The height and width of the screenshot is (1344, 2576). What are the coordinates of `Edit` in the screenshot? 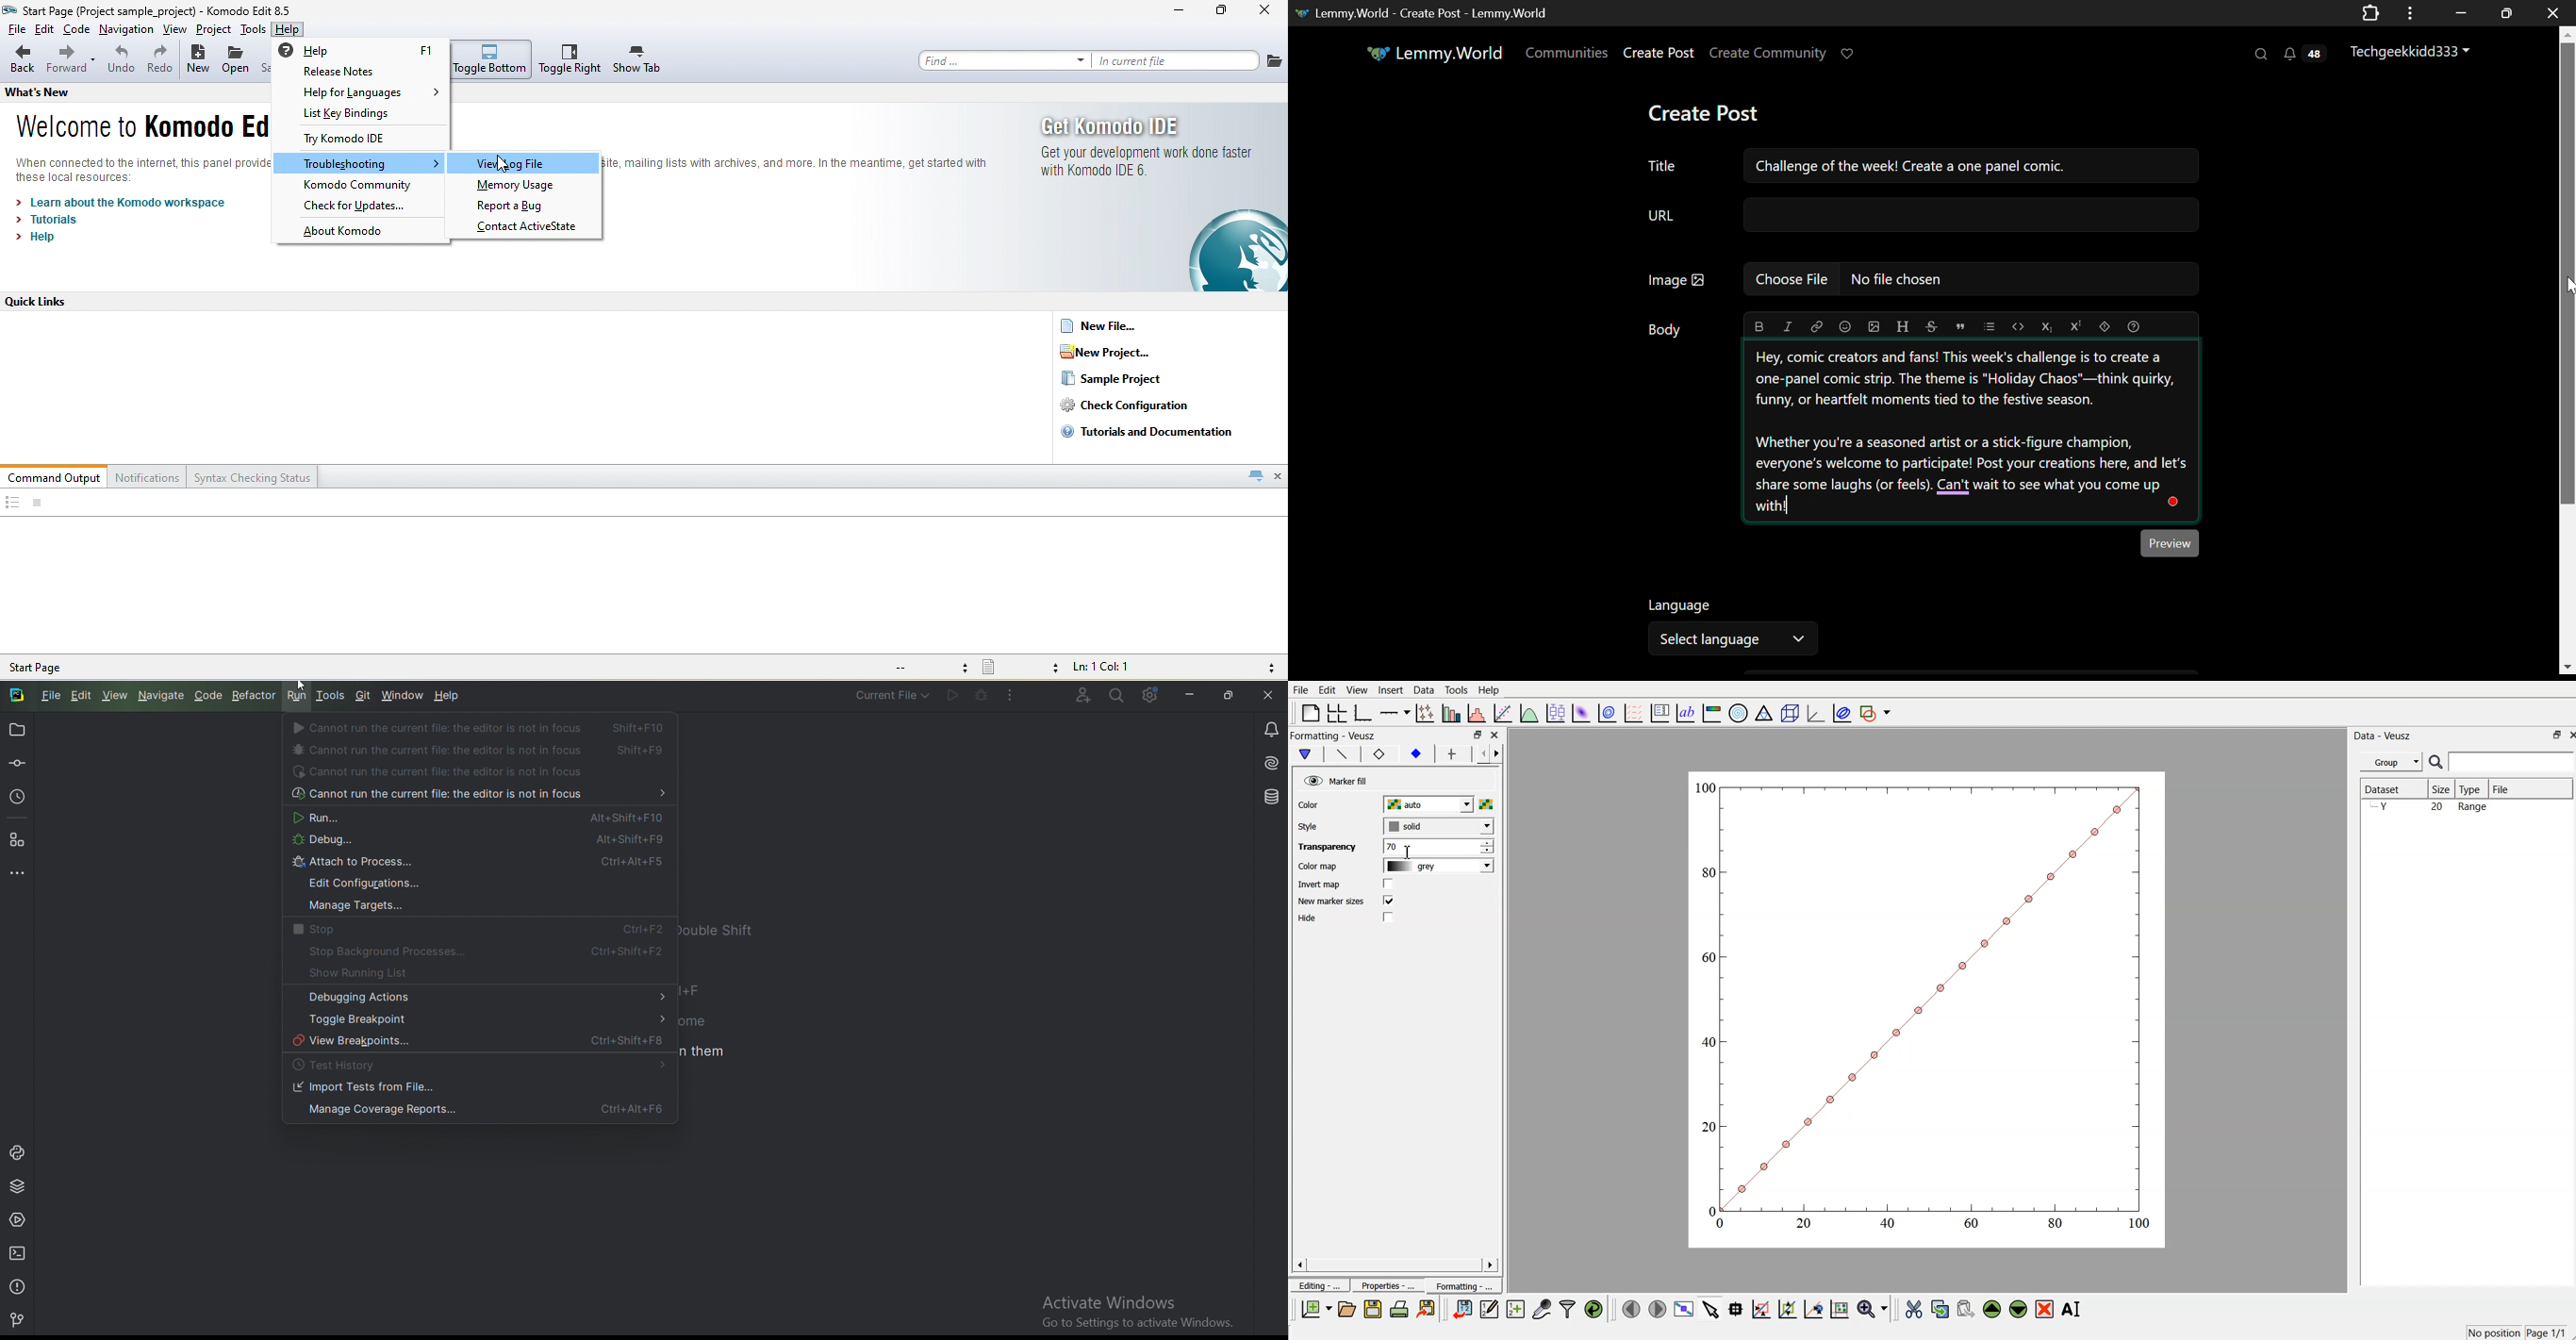 It's located at (80, 694).